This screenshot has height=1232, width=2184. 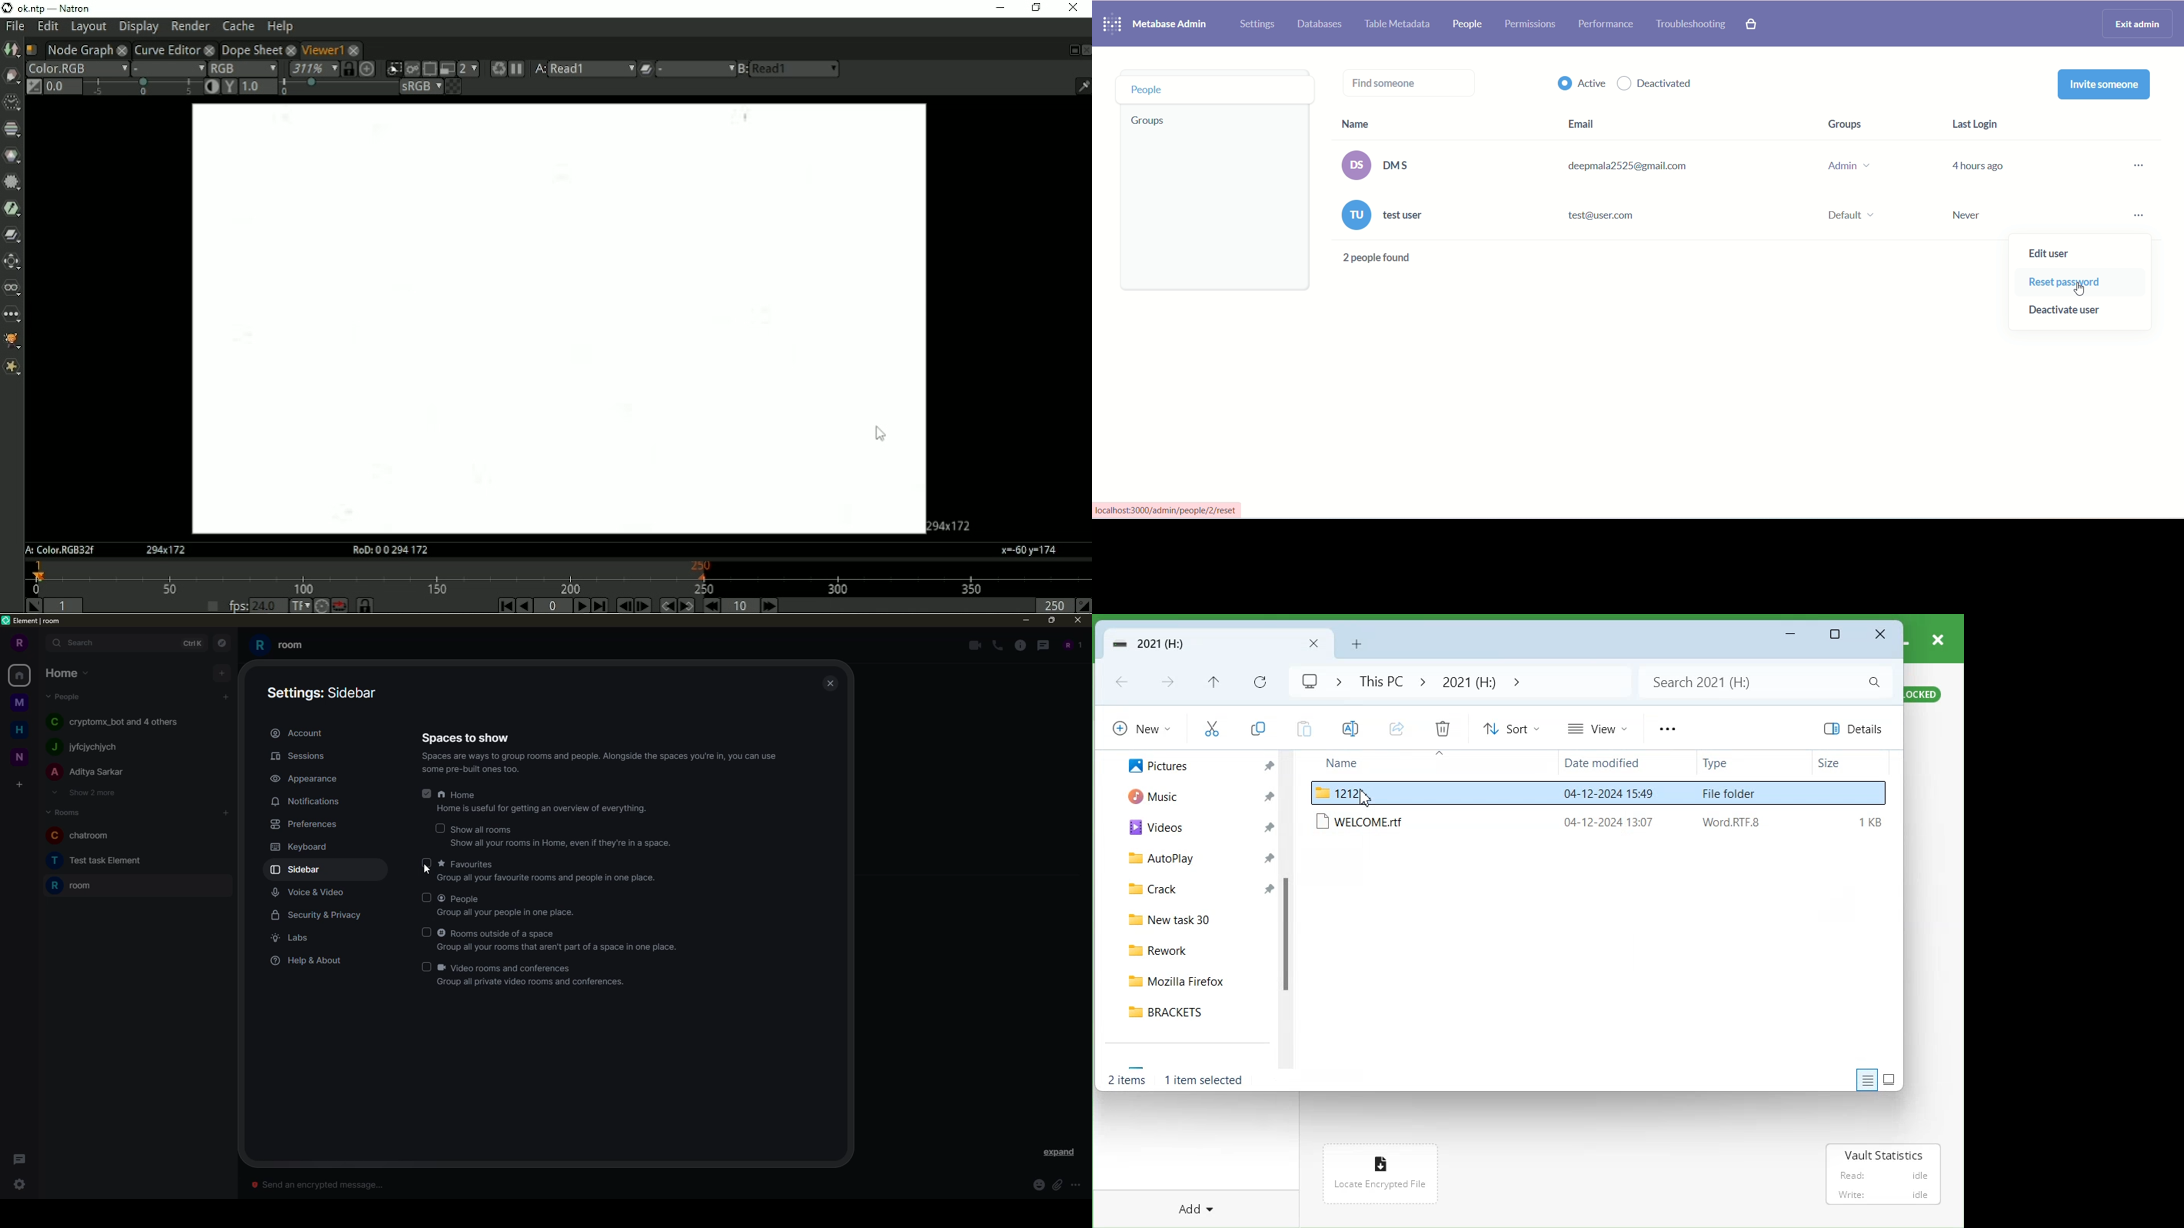 What do you see at coordinates (996, 645) in the screenshot?
I see `voice call` at bounding box center [996, 645].